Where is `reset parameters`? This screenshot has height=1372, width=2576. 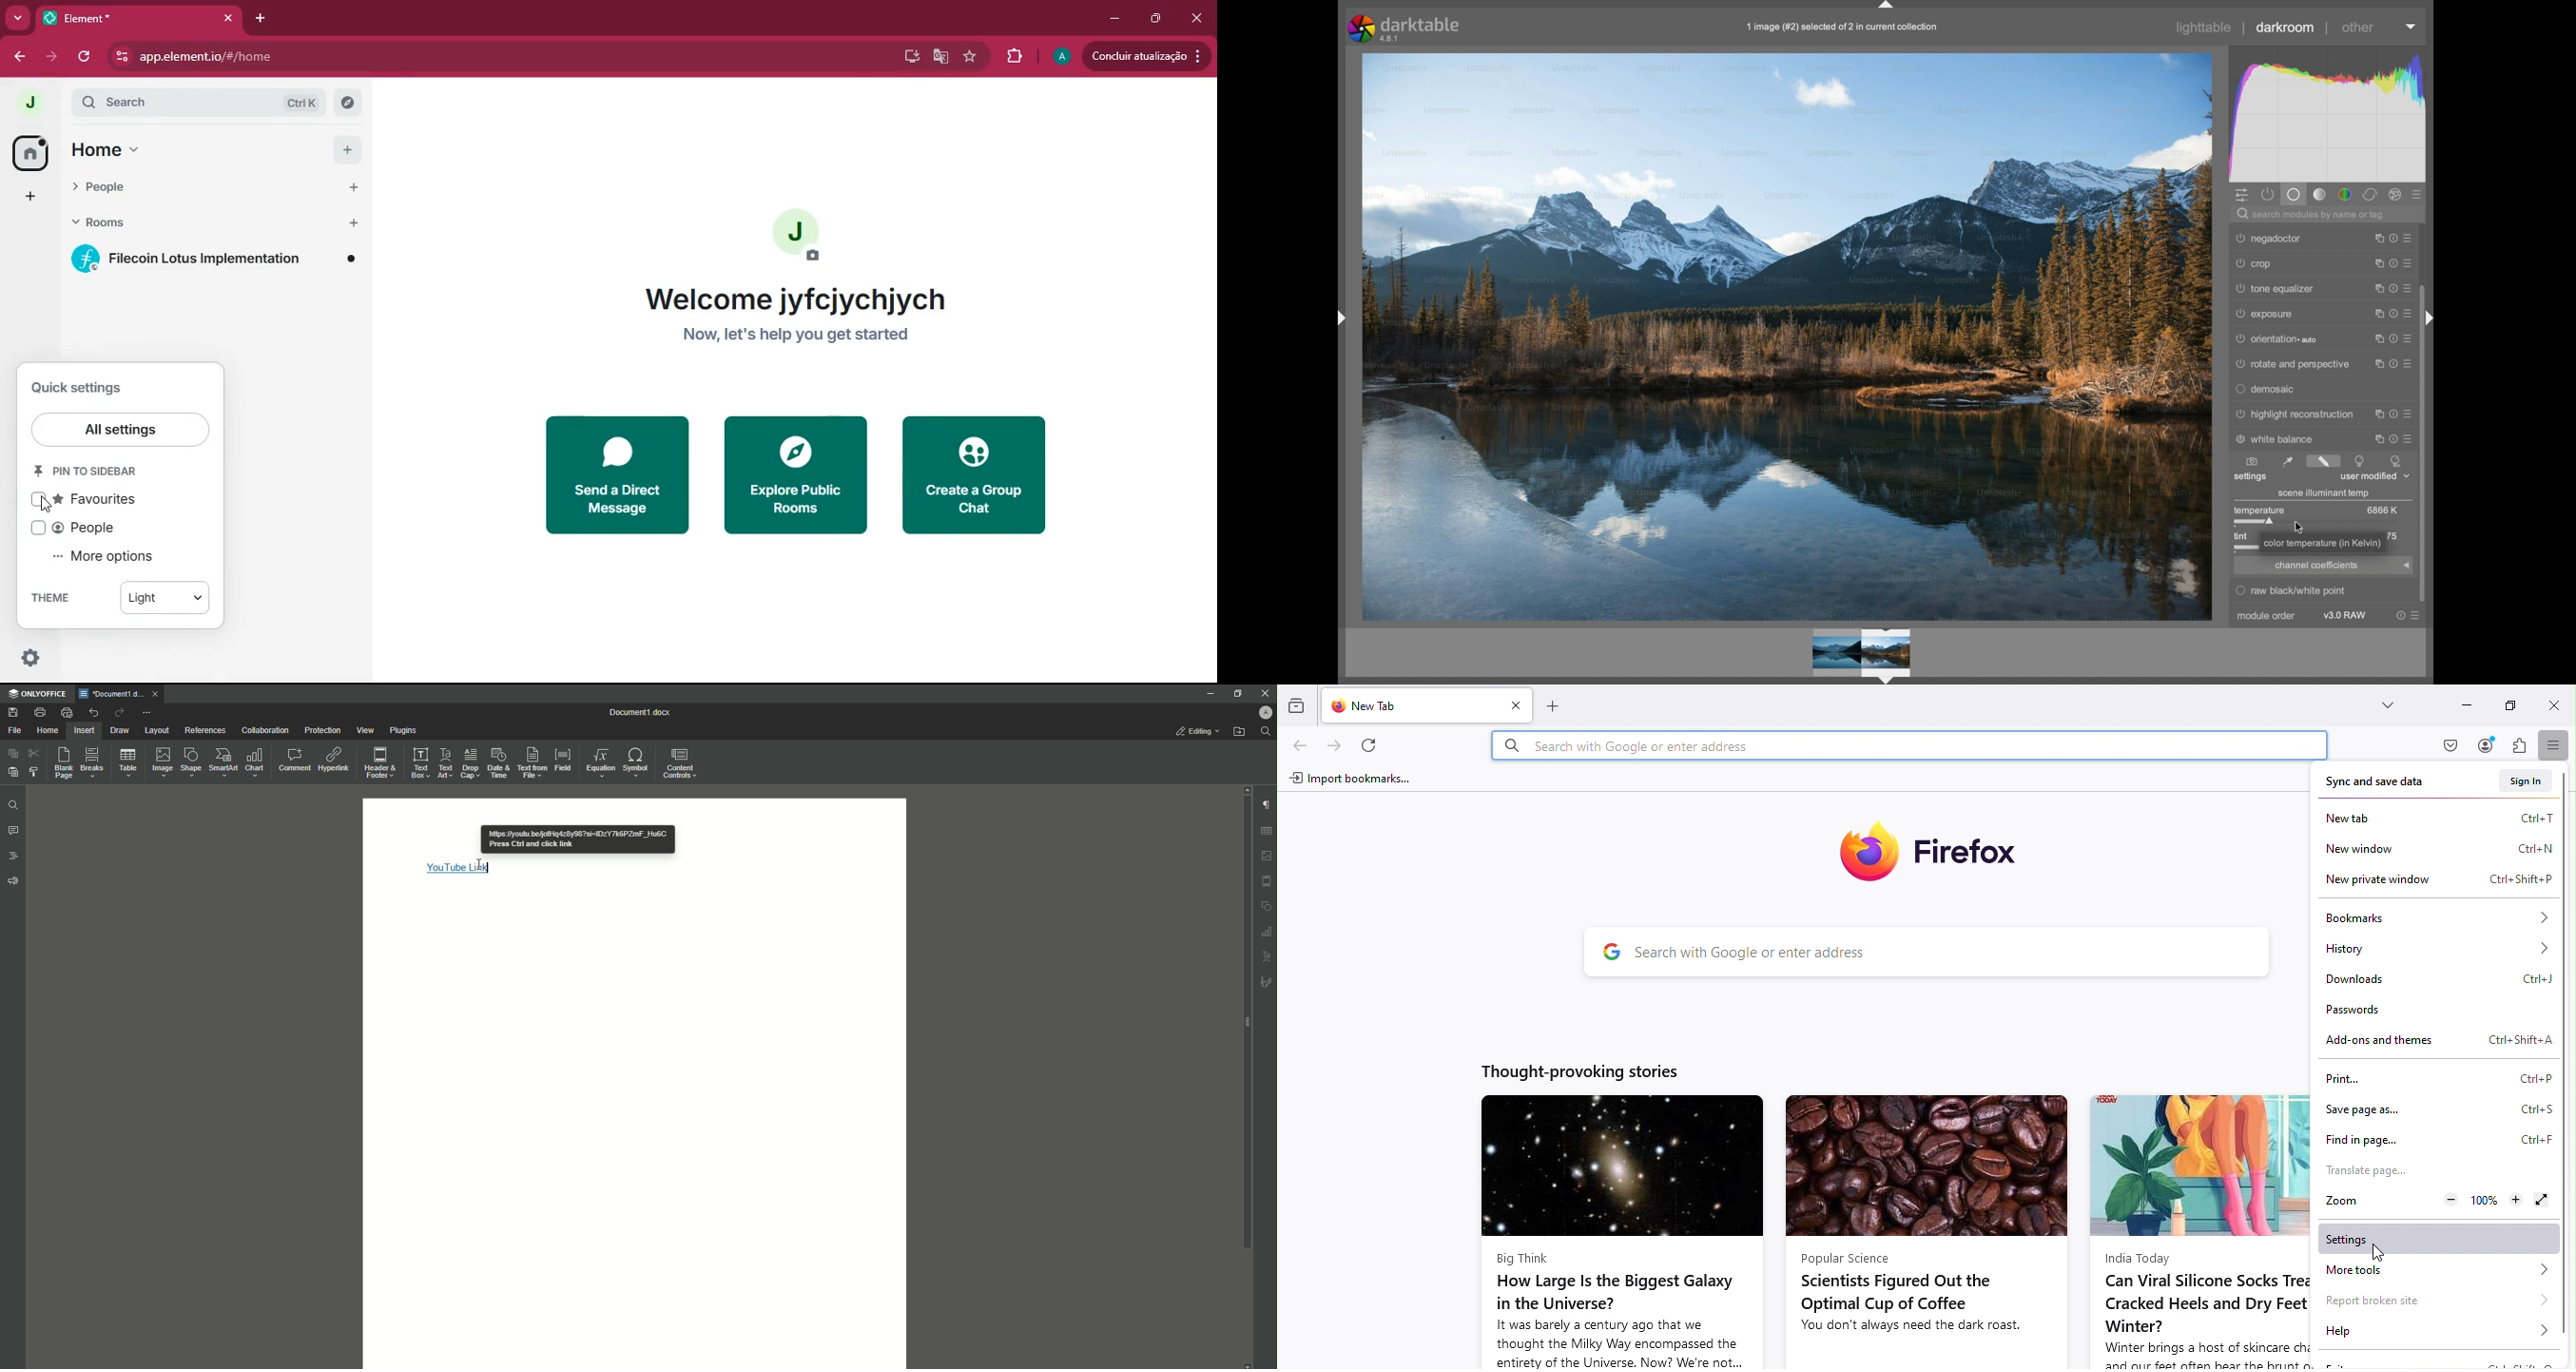 reset parameters is located at coordinates (2394, 235).